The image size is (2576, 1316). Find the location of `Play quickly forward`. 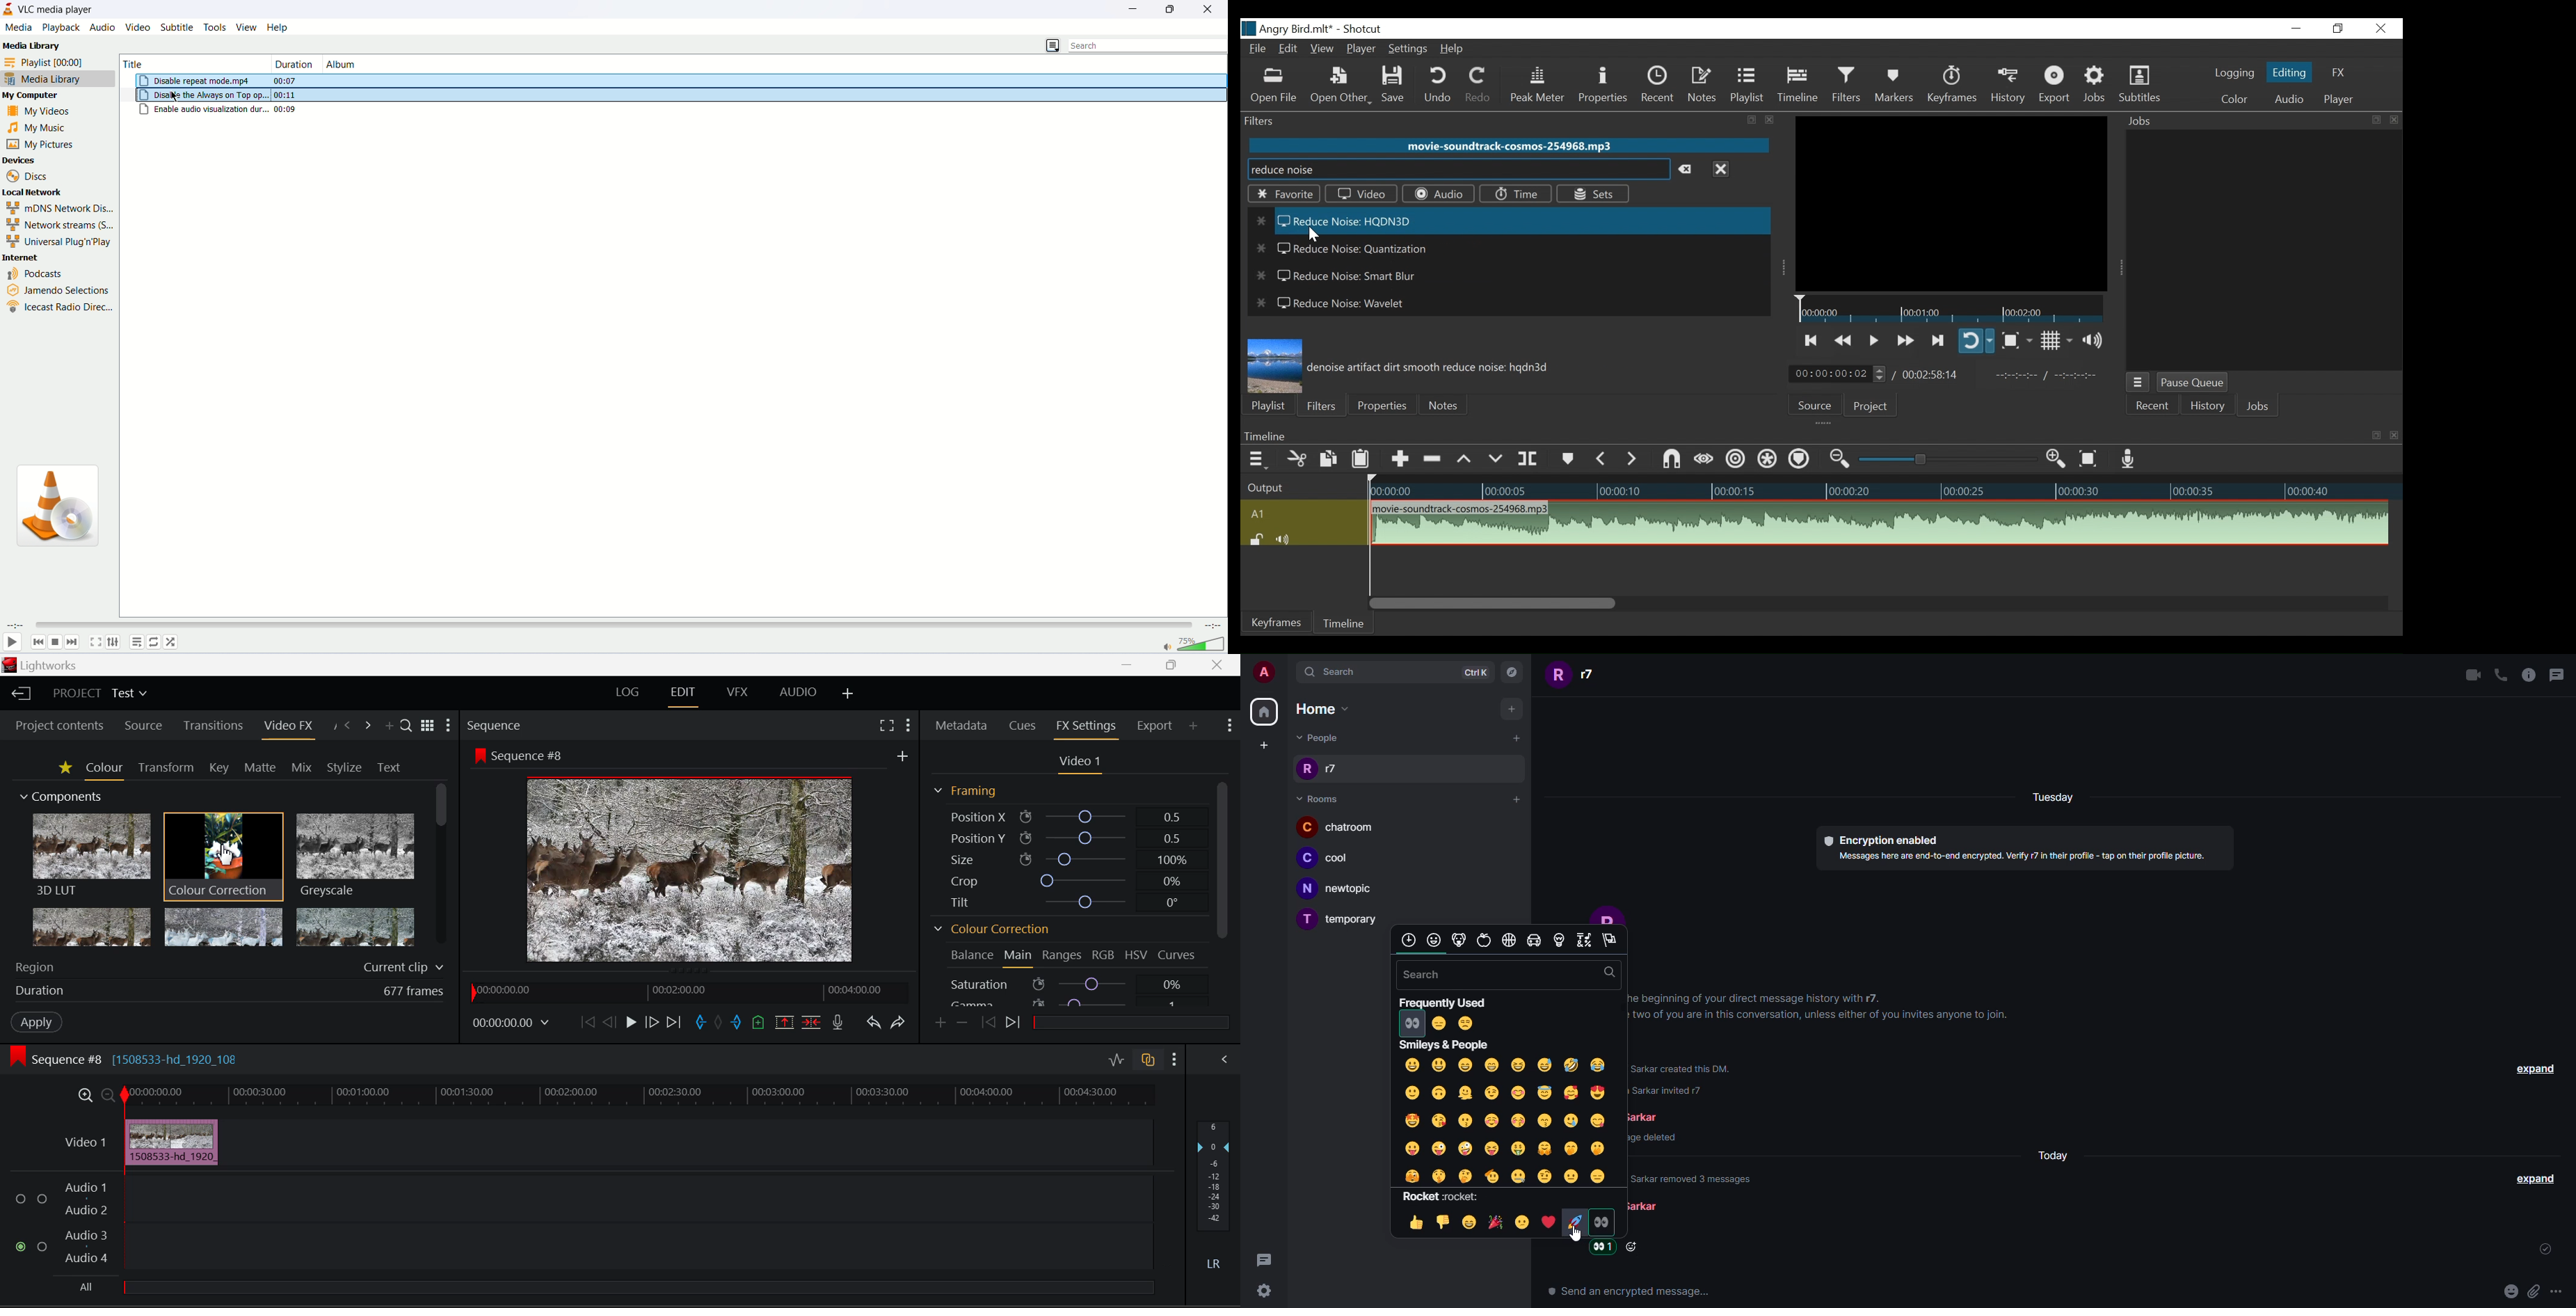

Play quickly forward is located at coordinates (1904, 340).